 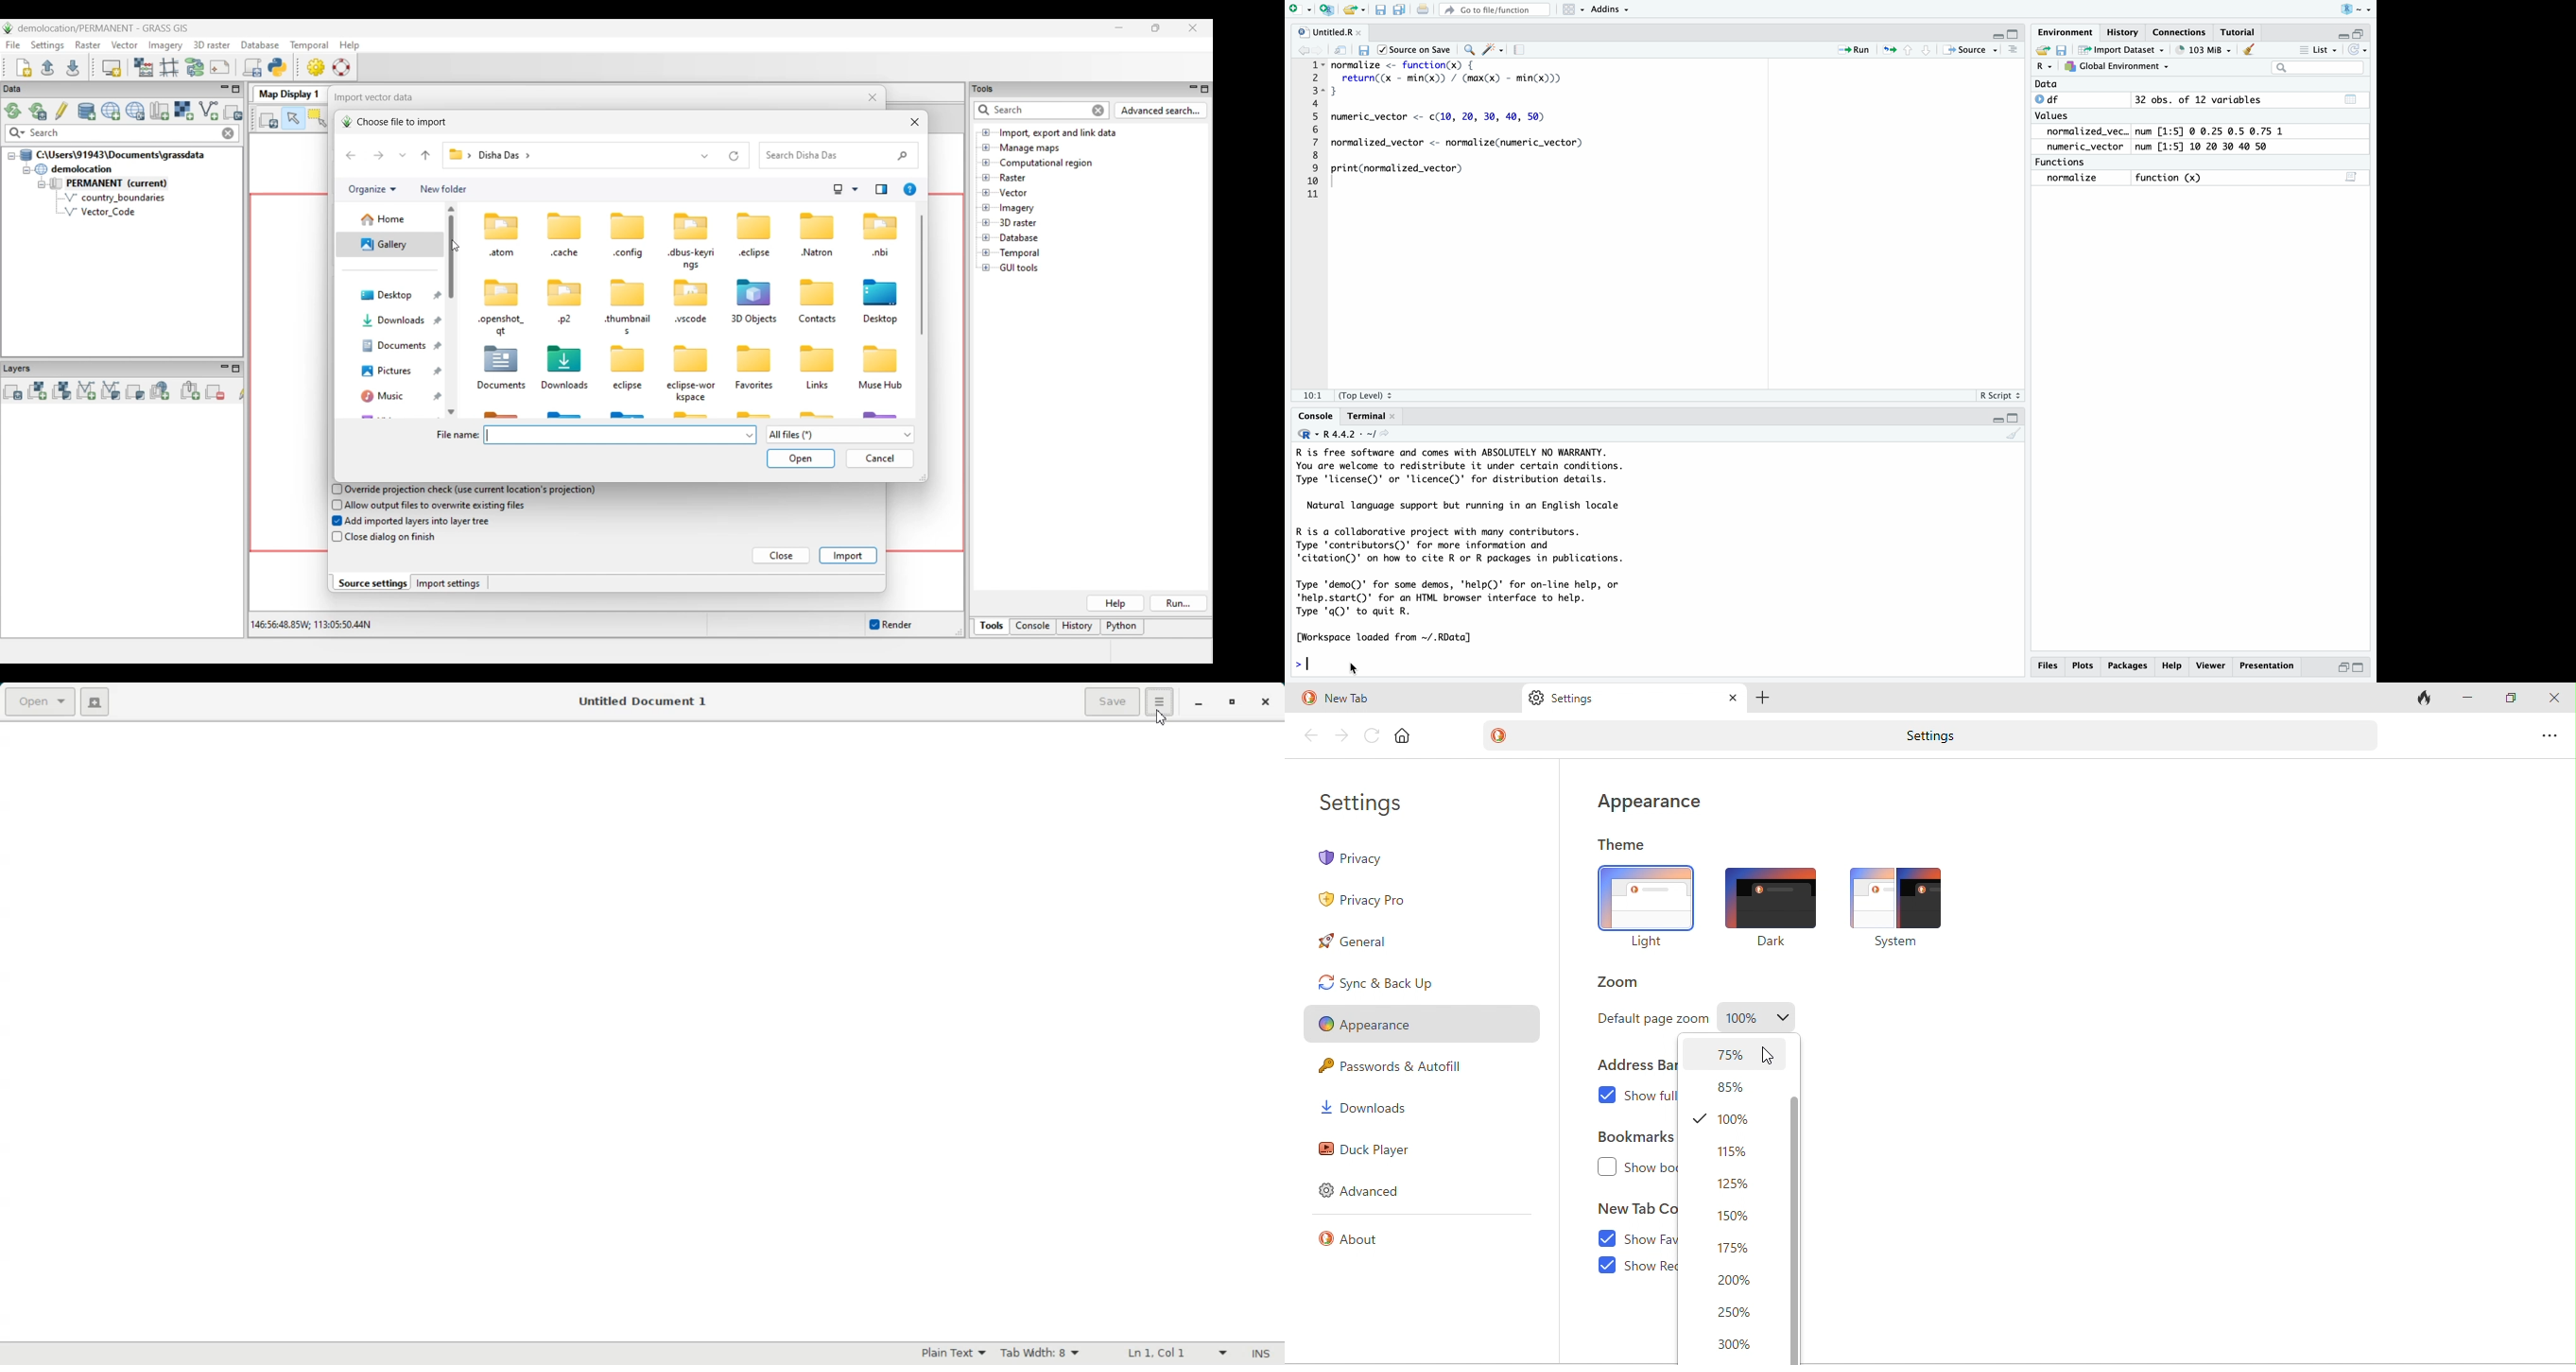 I want to click on Find/Replace, so click(x=1469, y=47).